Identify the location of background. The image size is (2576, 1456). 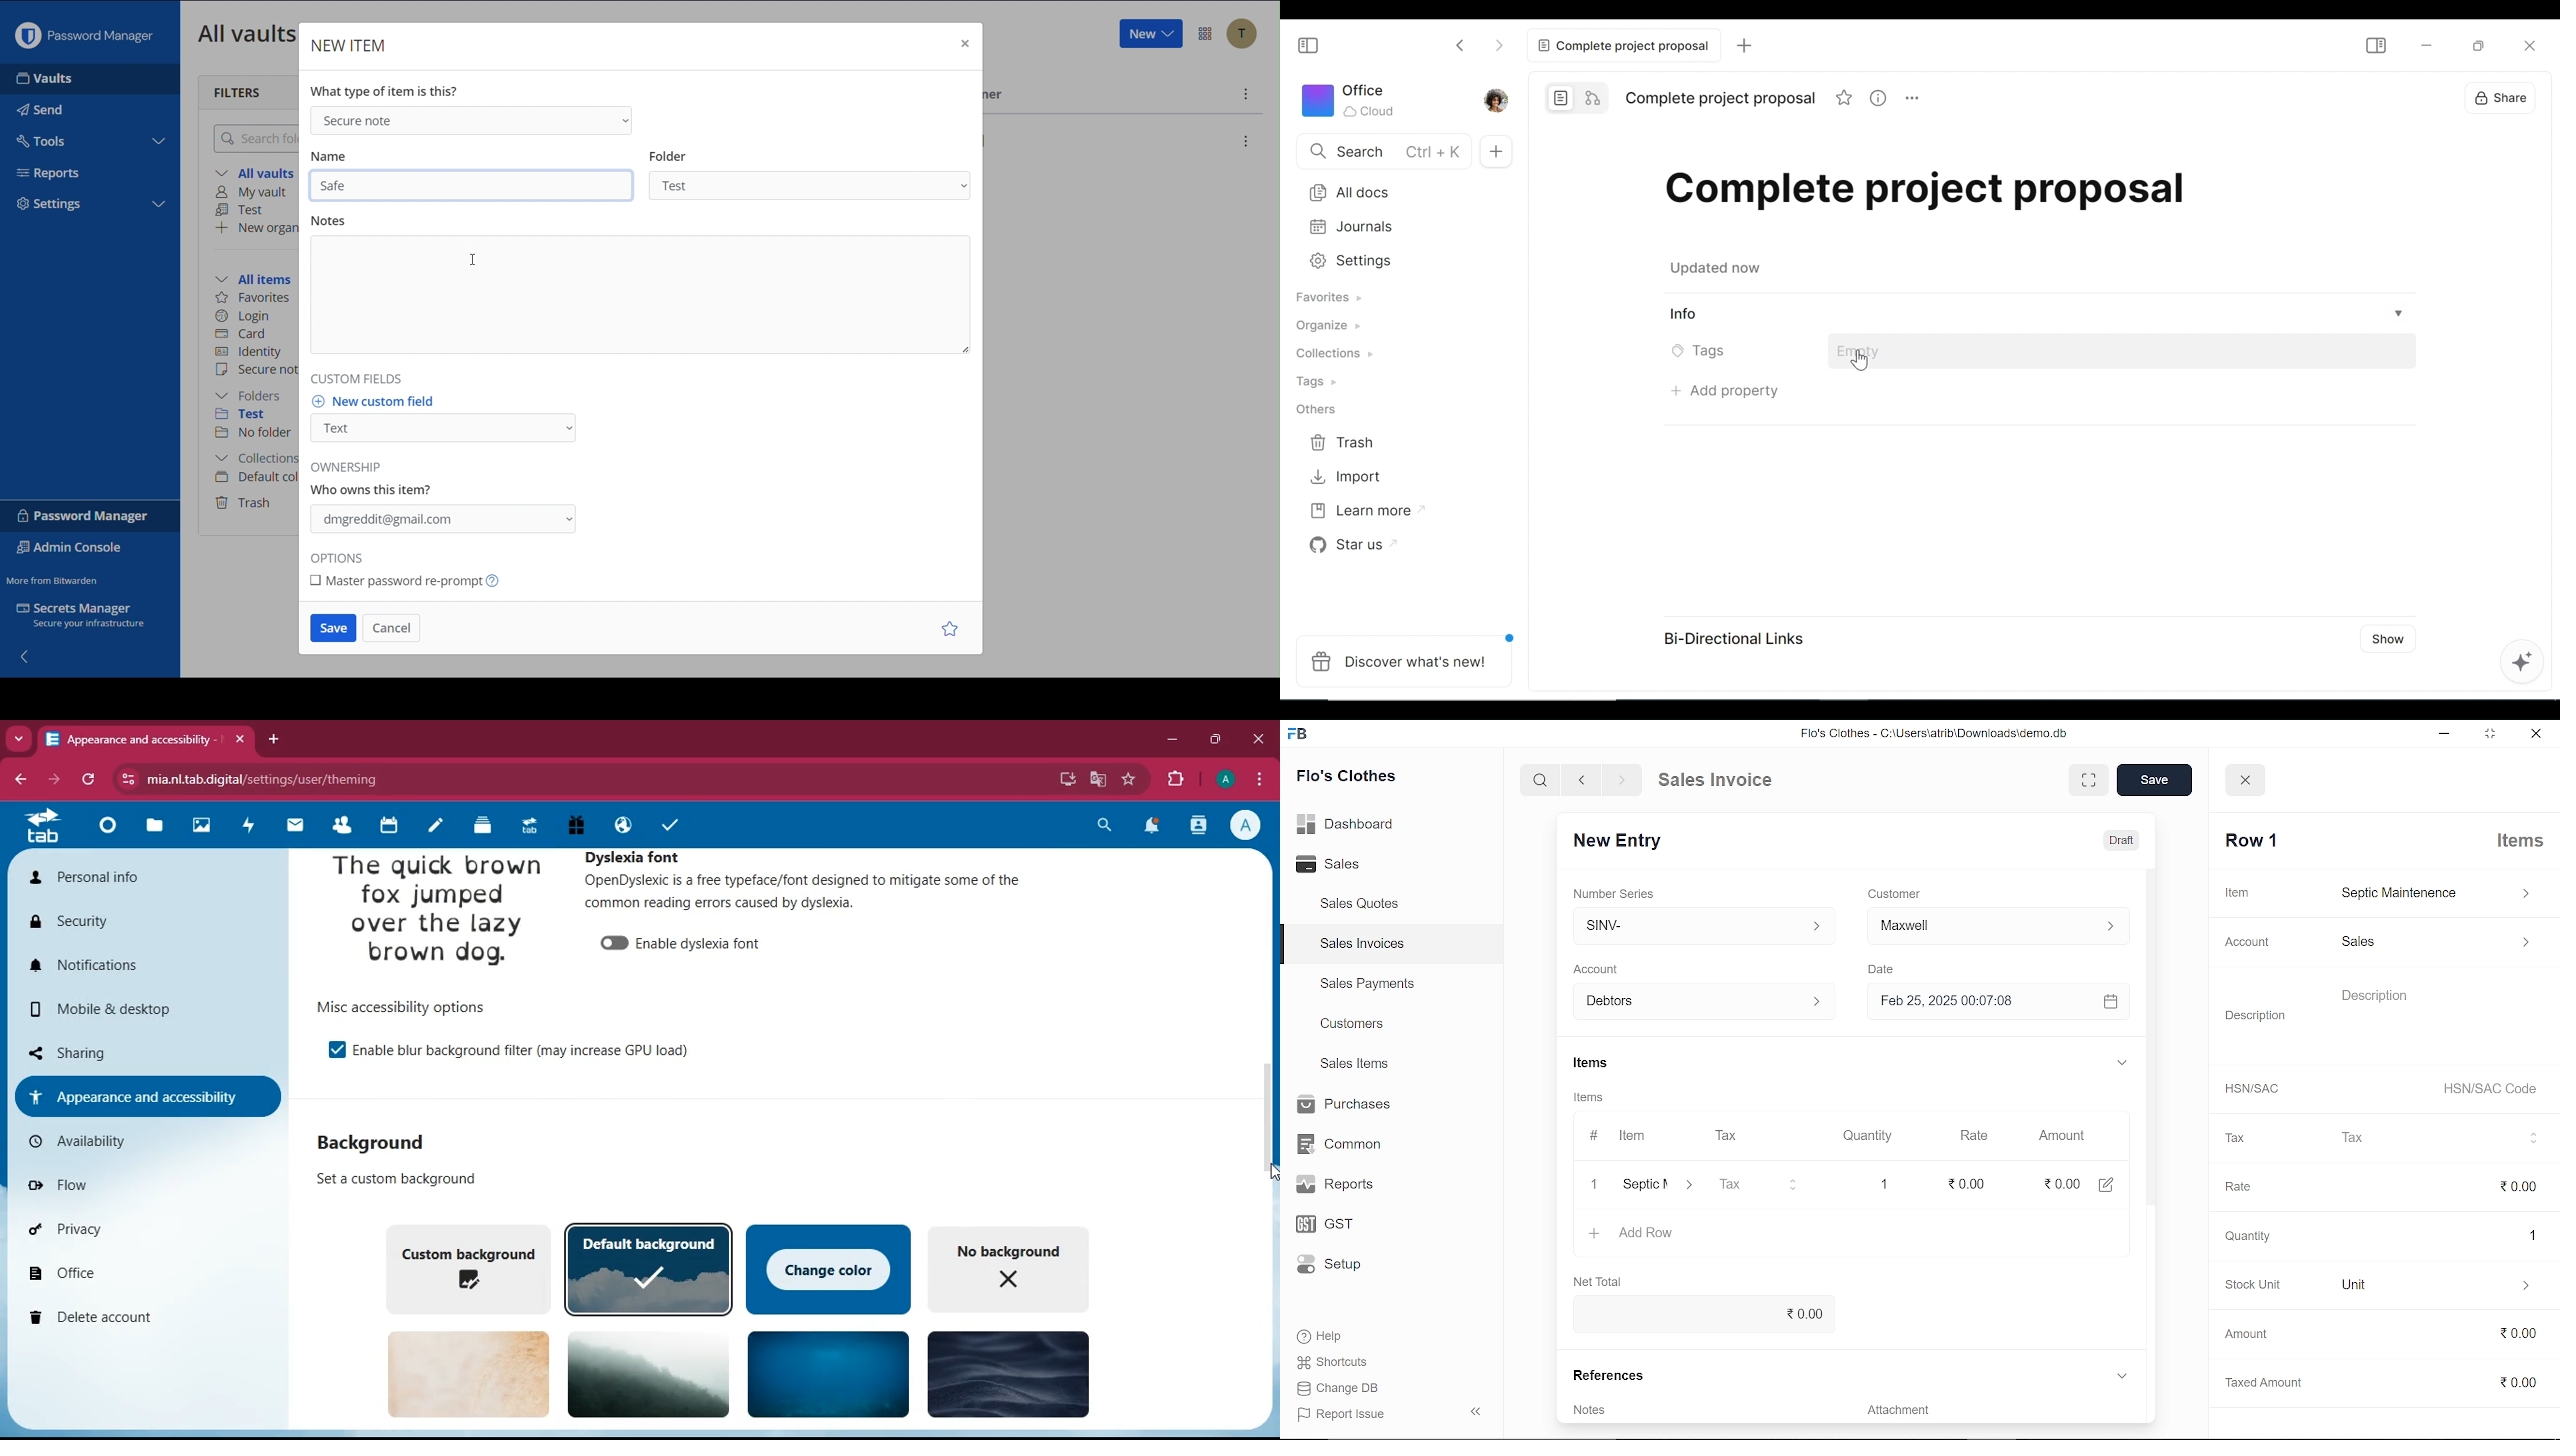
(1006, 1373).